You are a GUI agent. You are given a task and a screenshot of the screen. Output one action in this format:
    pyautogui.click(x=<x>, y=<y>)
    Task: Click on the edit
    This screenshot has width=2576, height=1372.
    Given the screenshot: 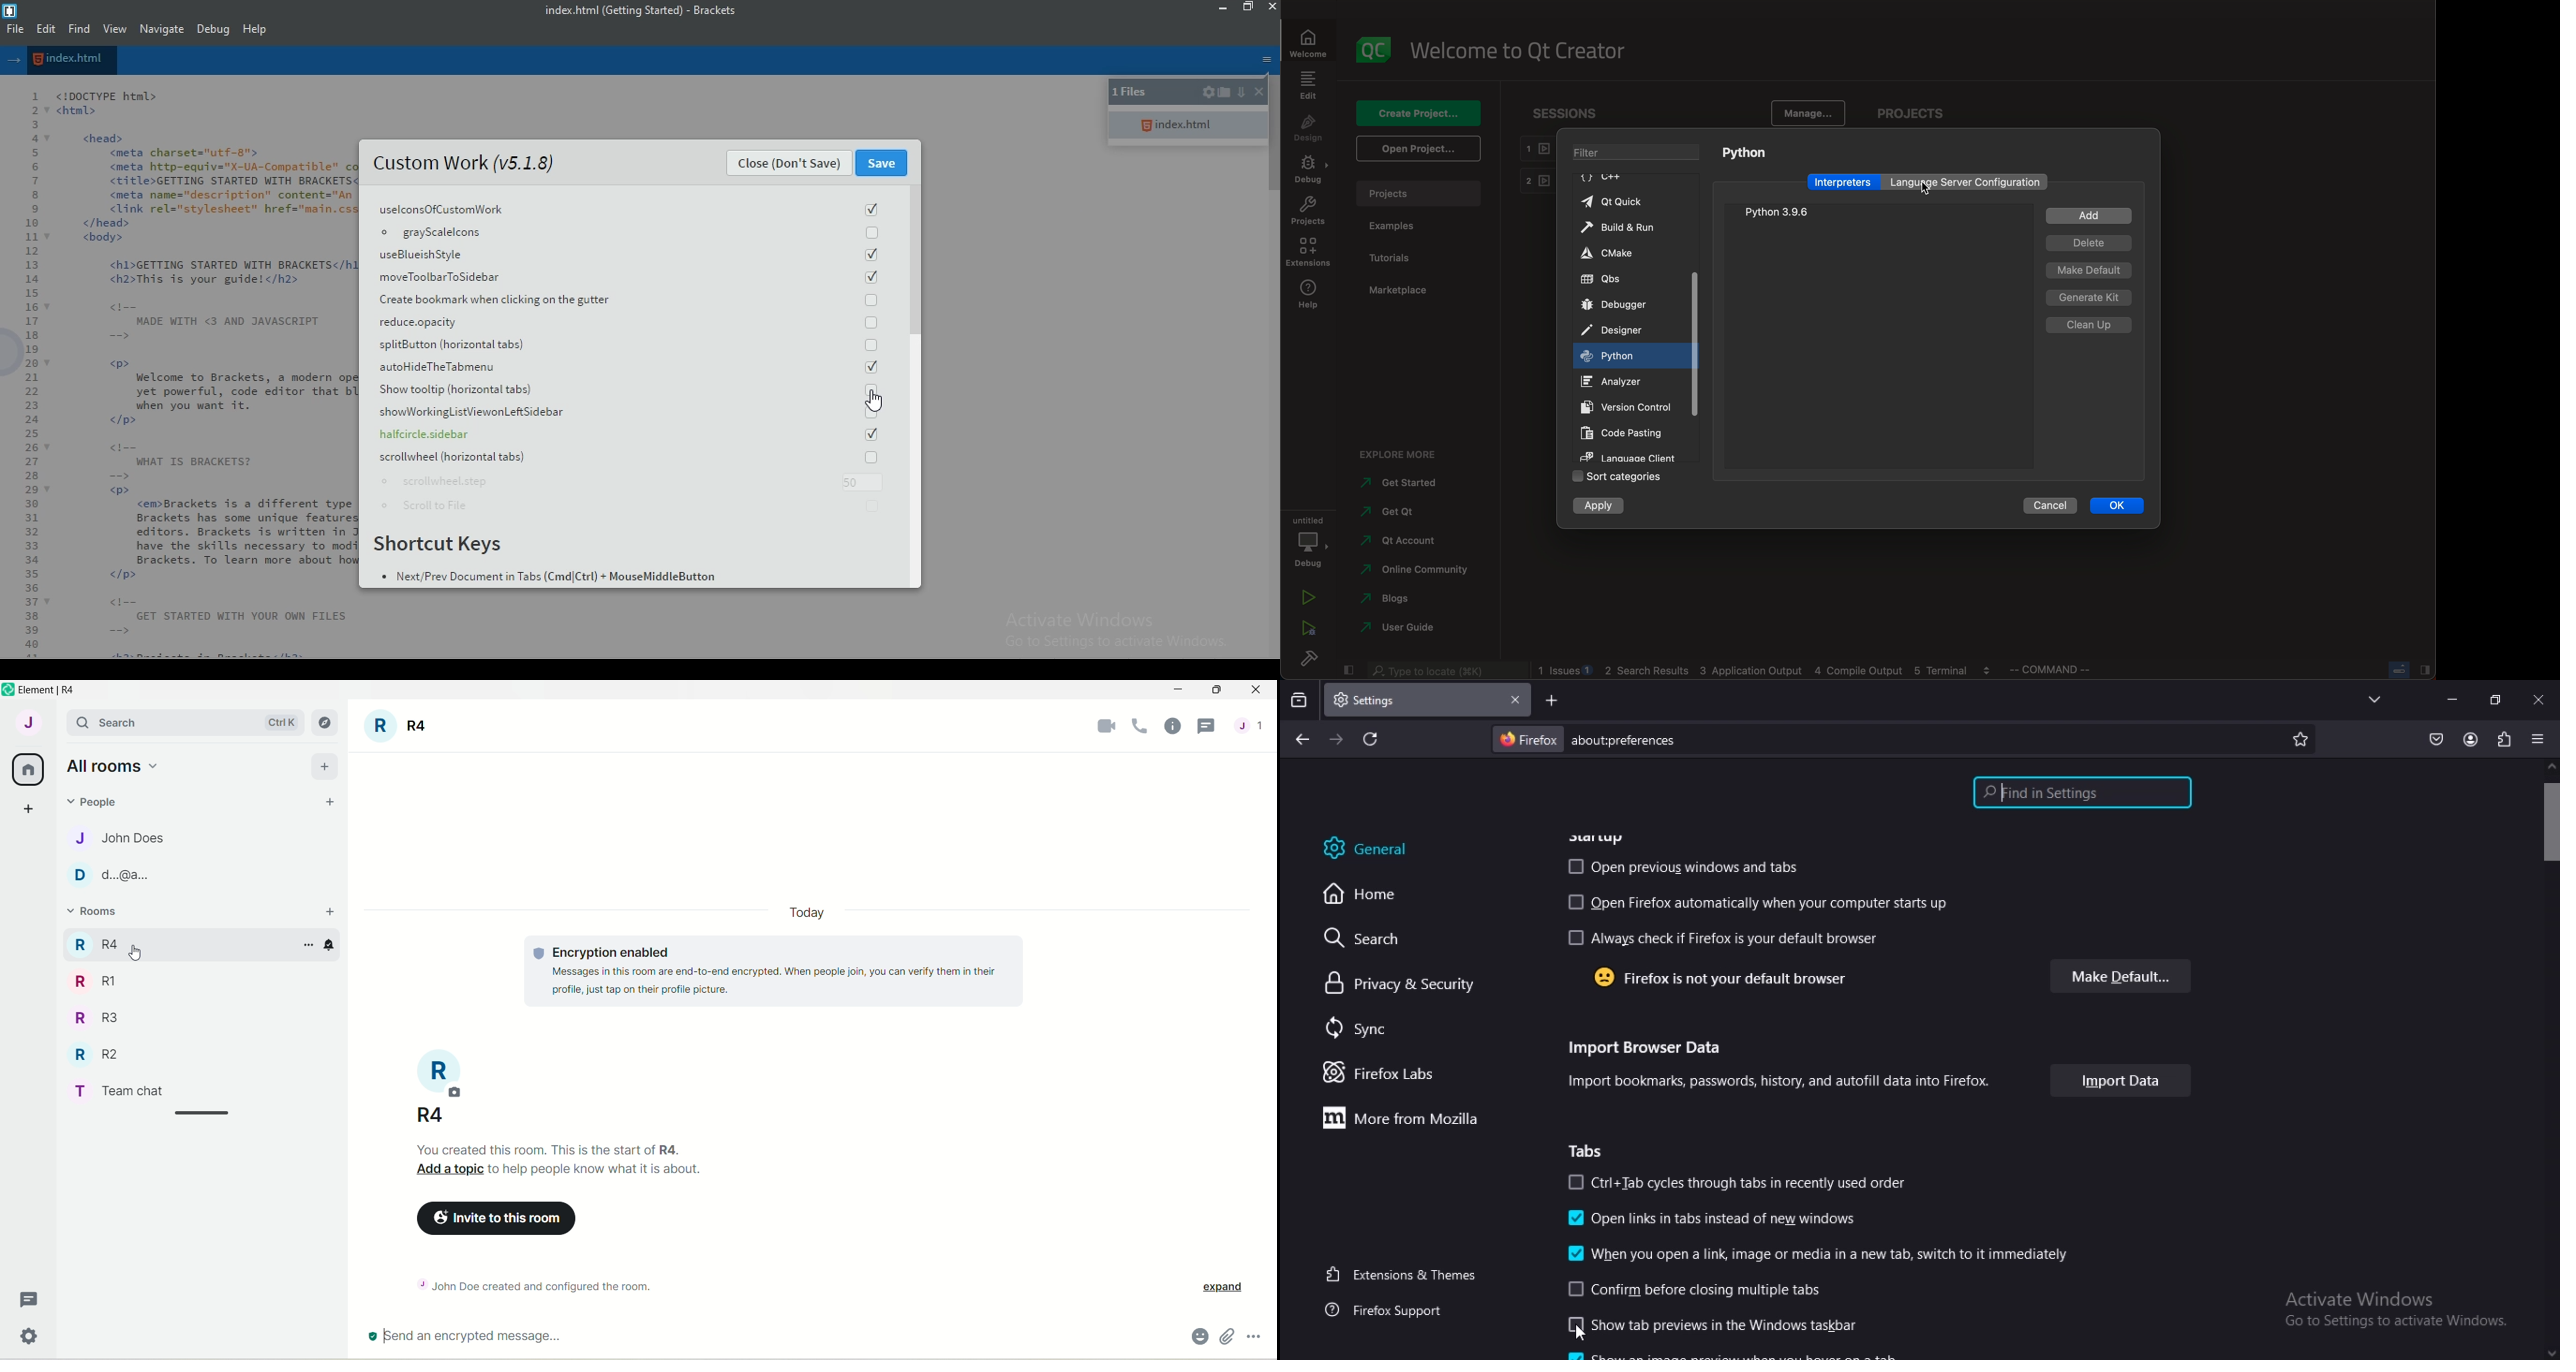 What is the action you would take?
    pyautogui.click(x=1307, y=86)
    